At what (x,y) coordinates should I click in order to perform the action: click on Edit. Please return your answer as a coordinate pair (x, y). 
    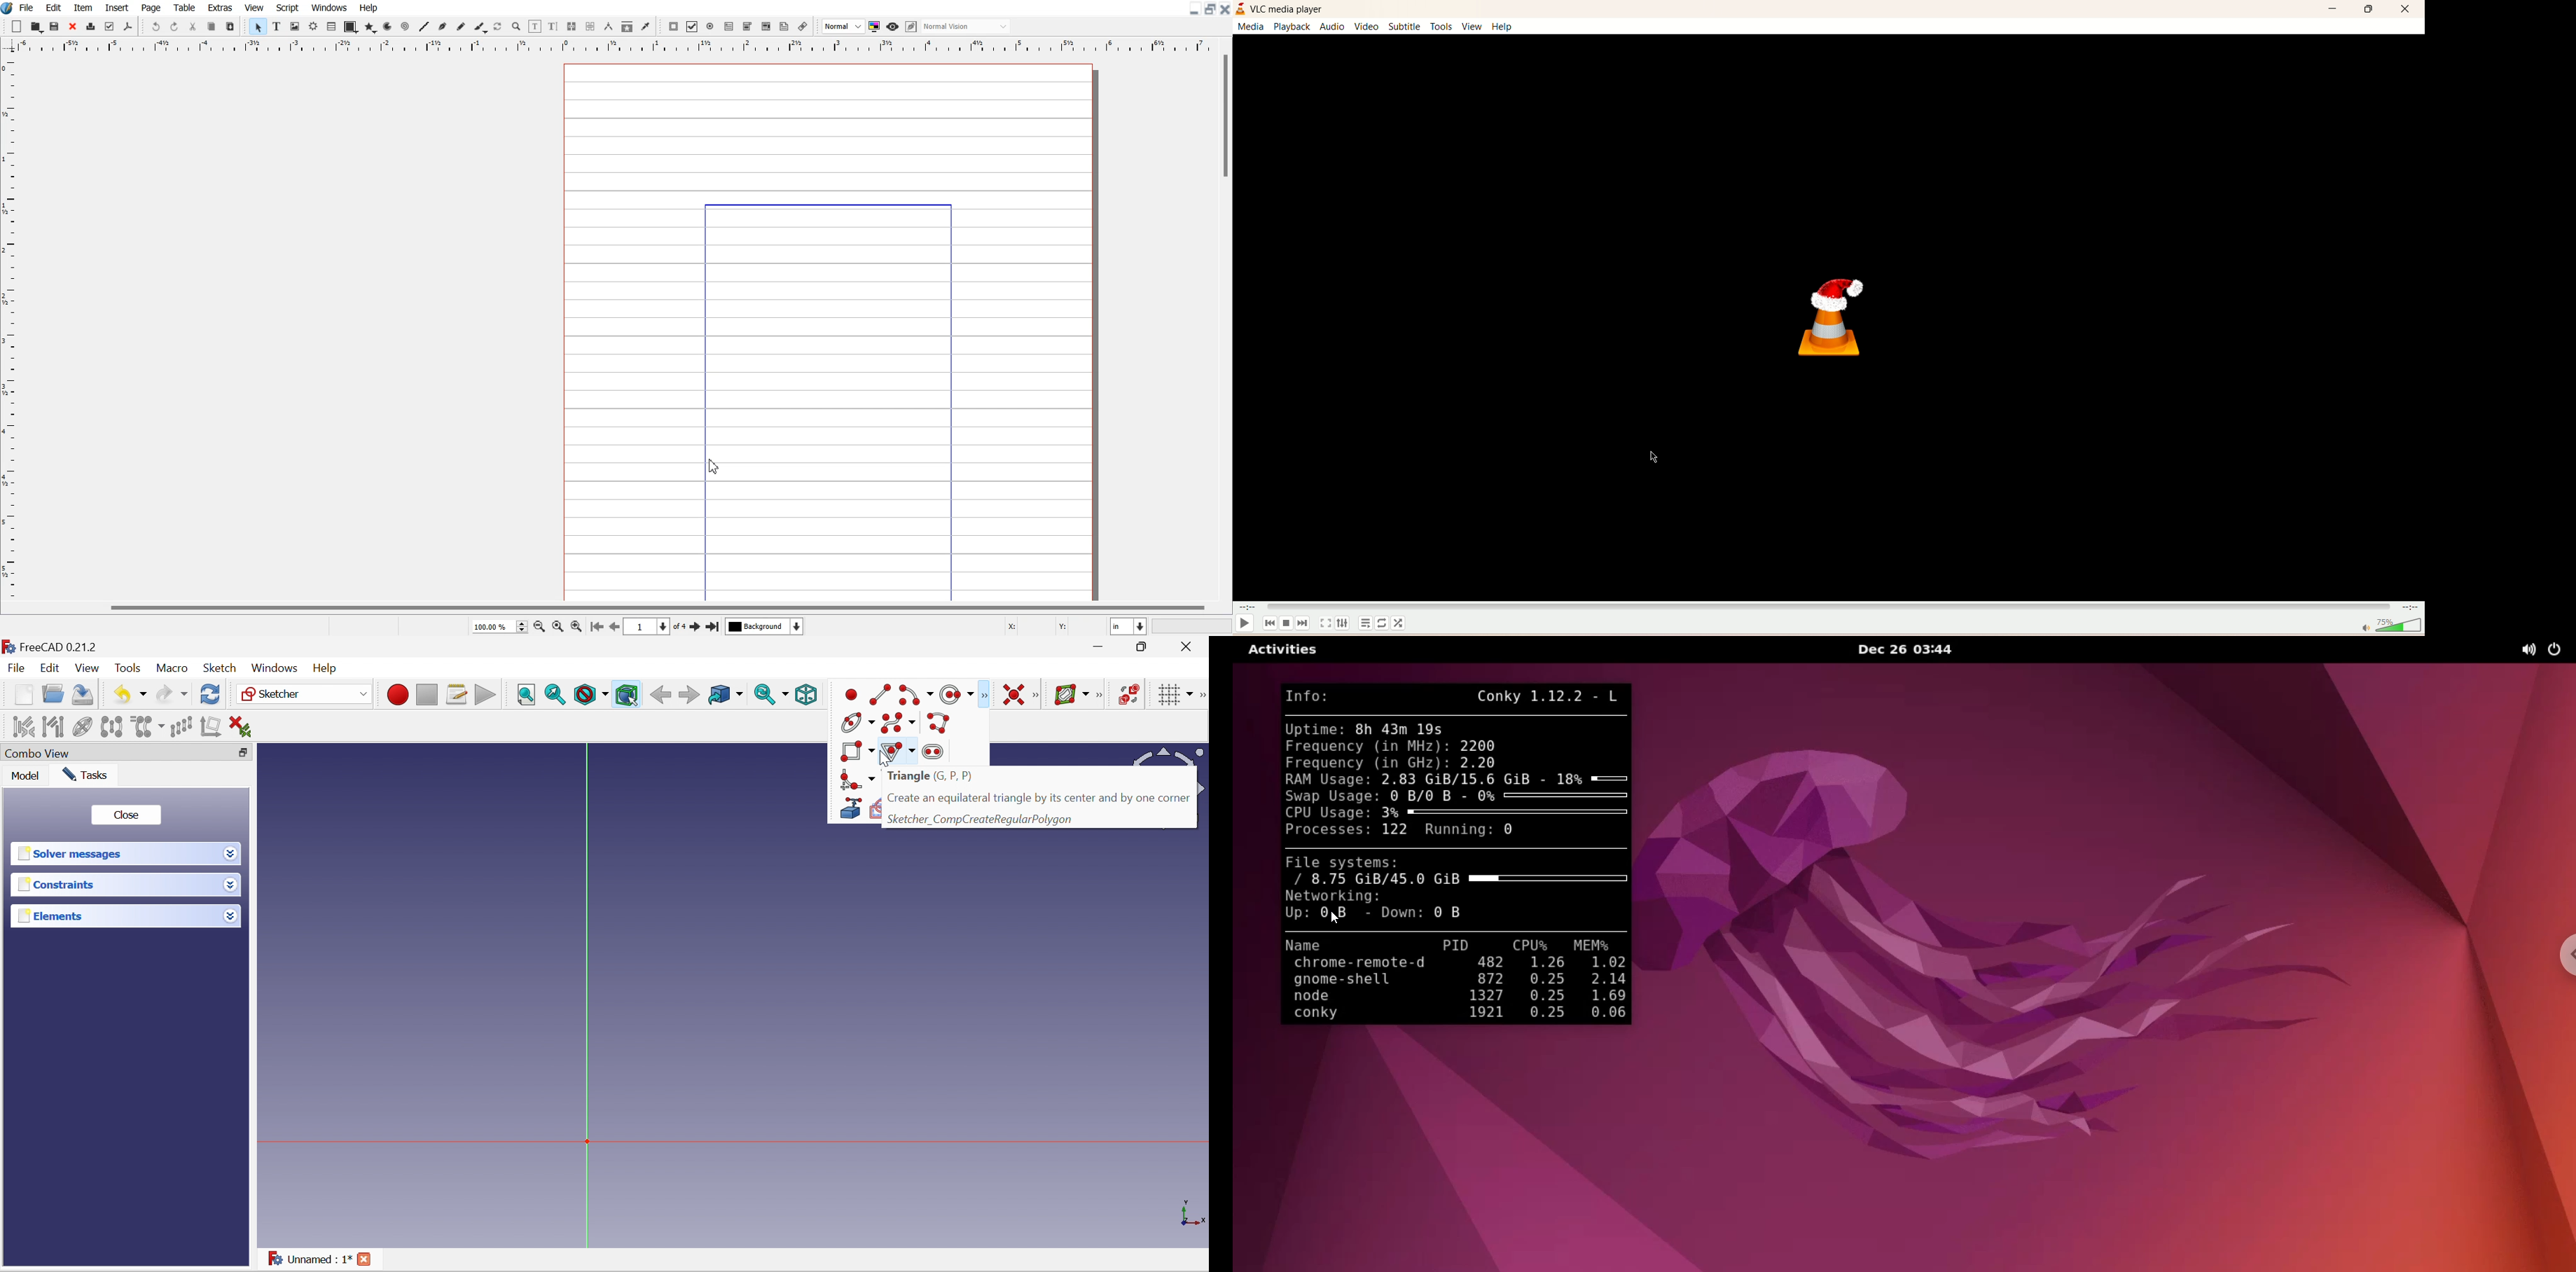
    Looking at the image, I should click on (53, 8).